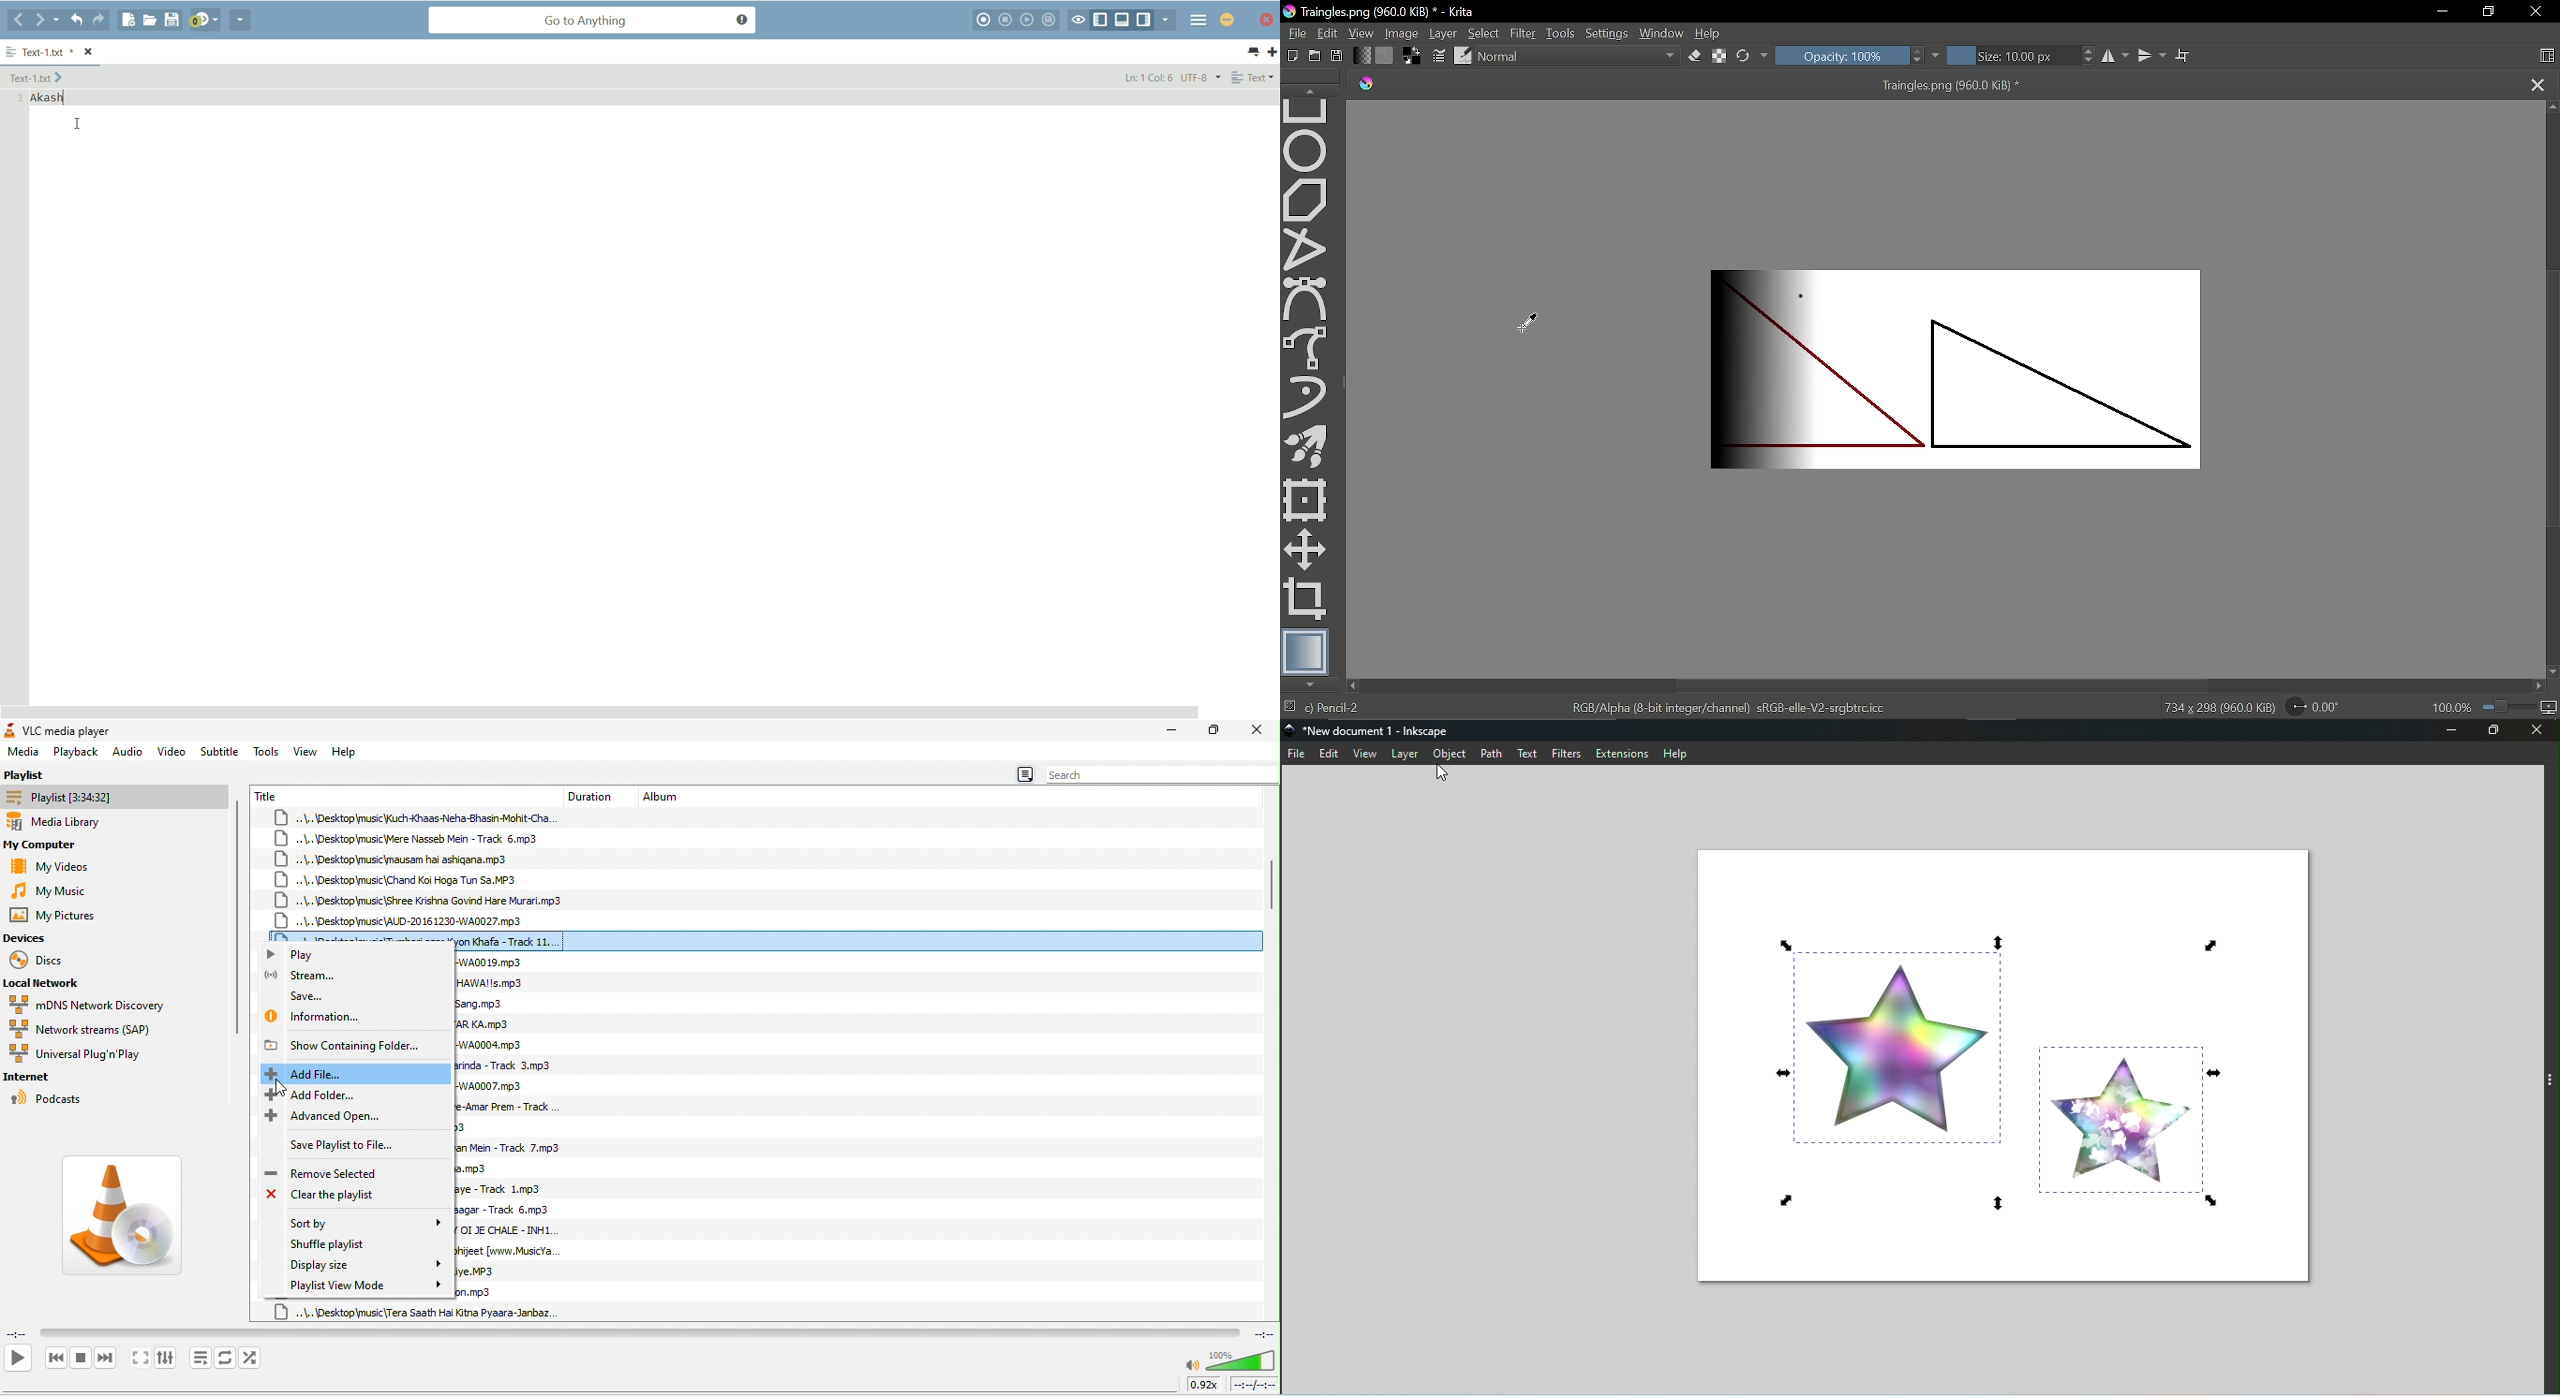 This screenshot has height=1400, width=2576. Describe the element at coordinates (1308, 200) in the screenshot. I see `Polygon tool` at that location.